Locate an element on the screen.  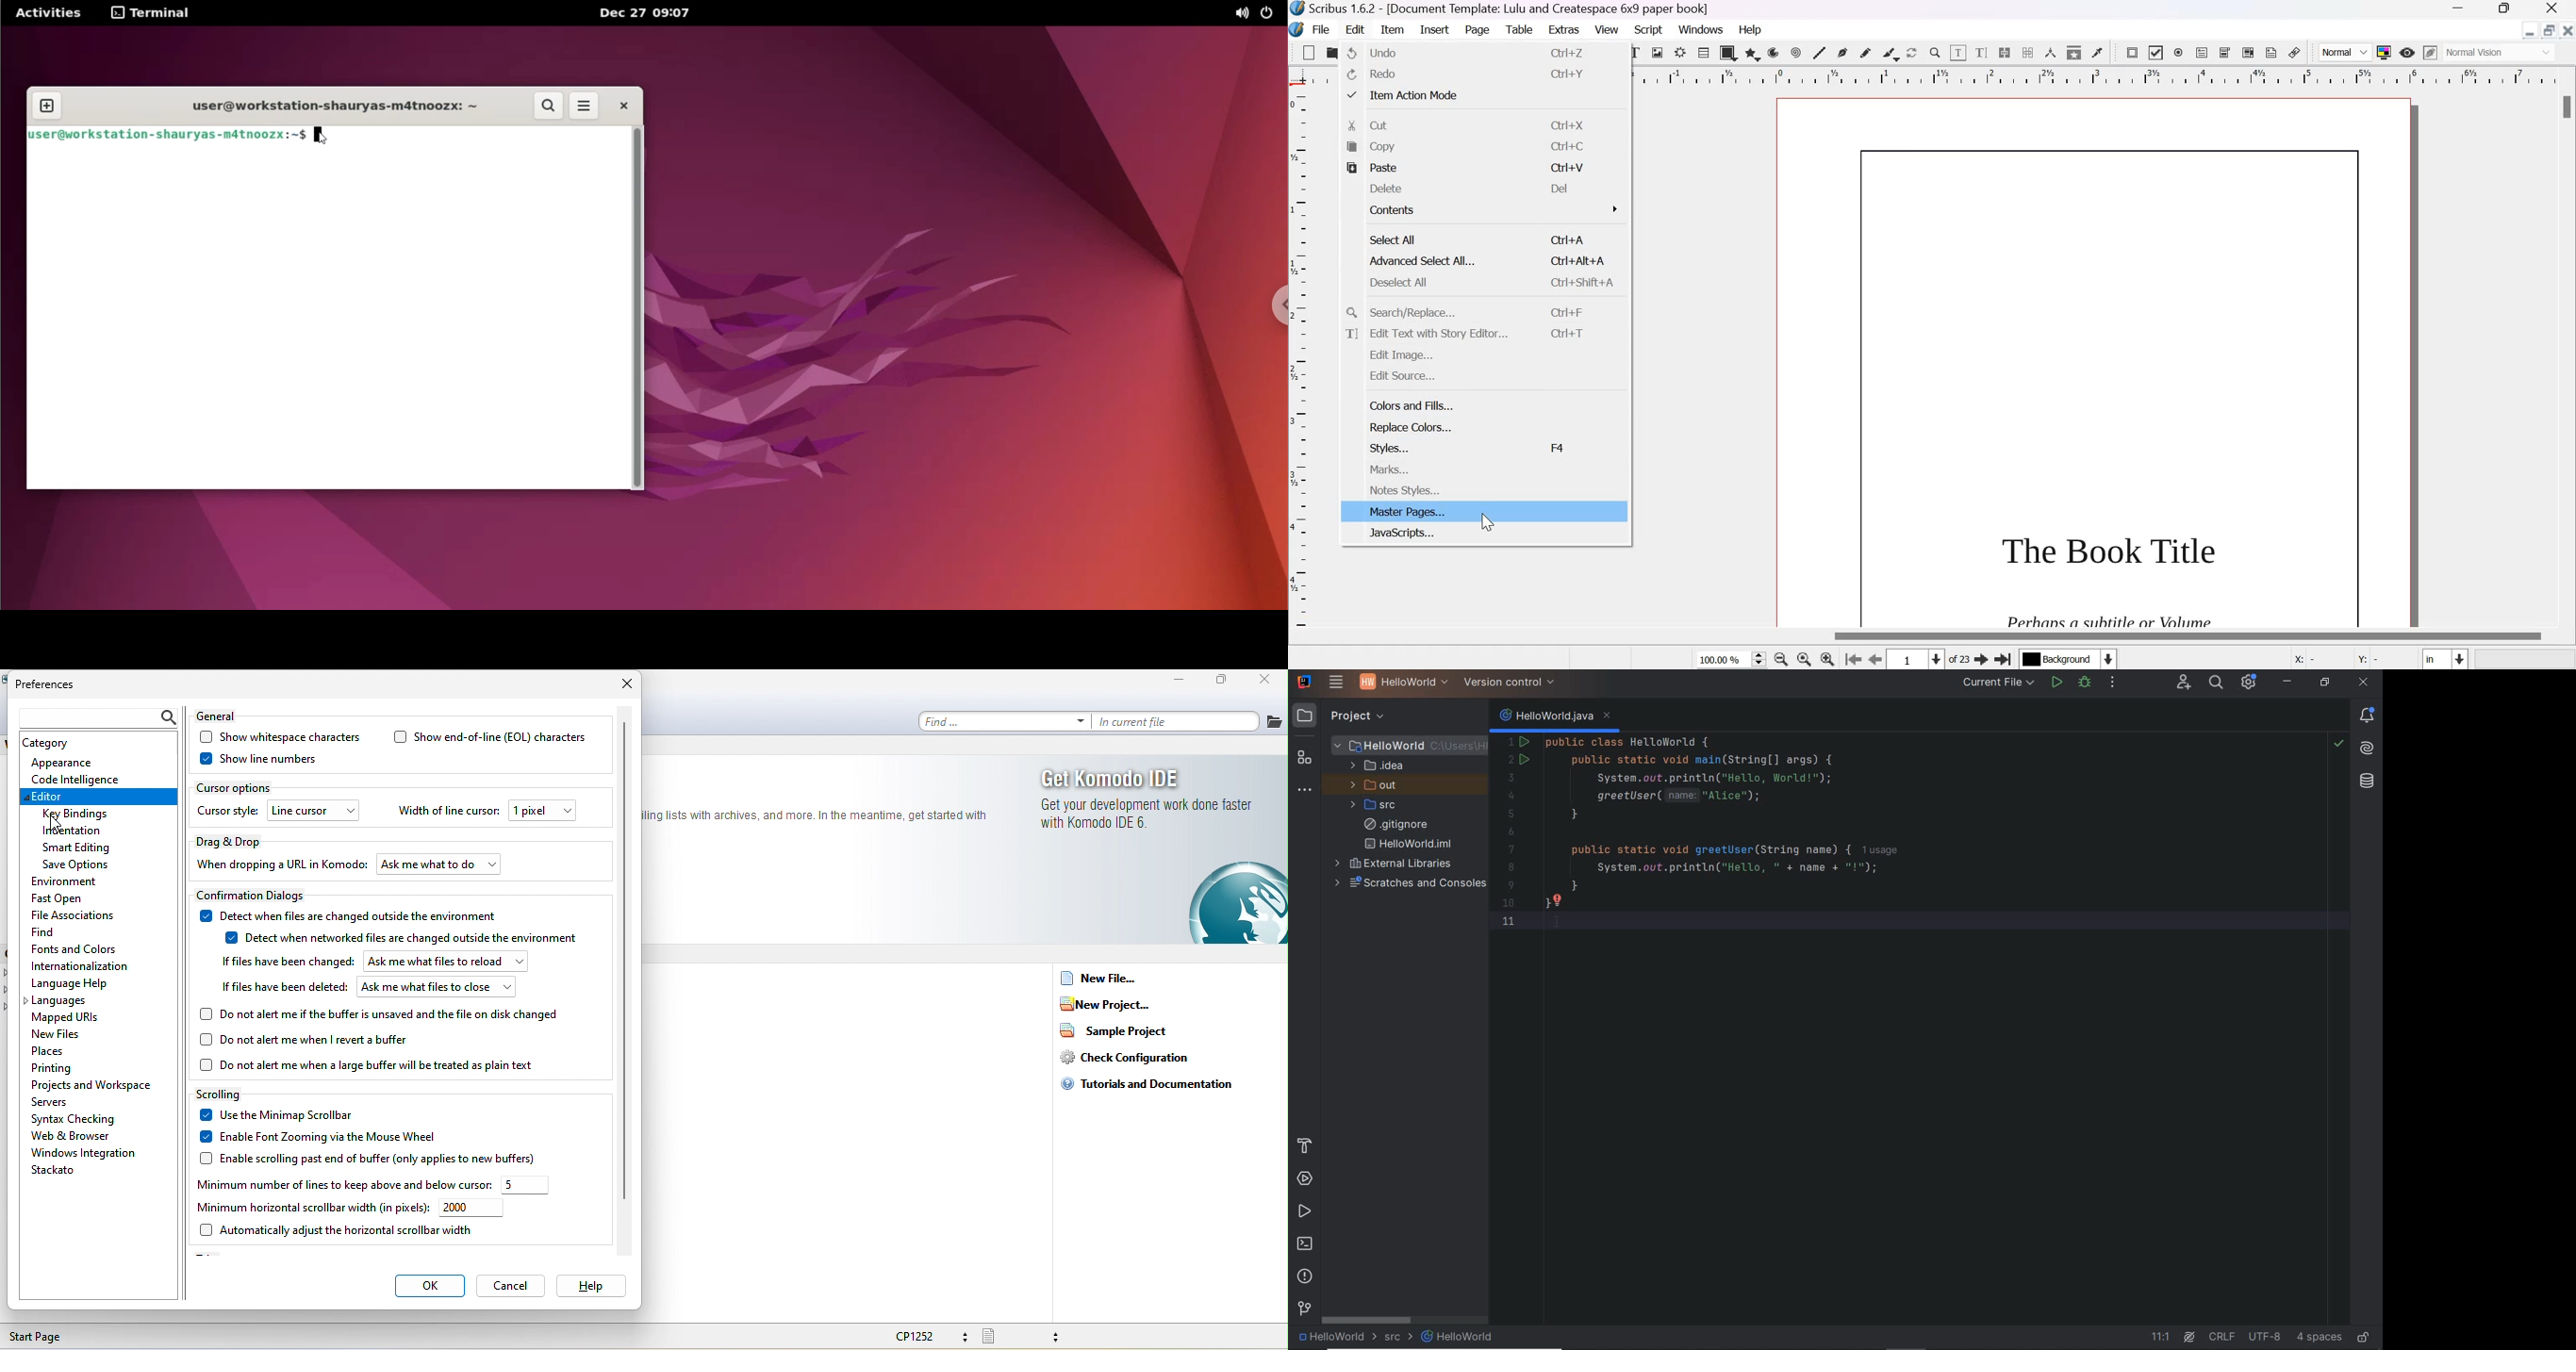
Close is located at coordinates (2568, 30).